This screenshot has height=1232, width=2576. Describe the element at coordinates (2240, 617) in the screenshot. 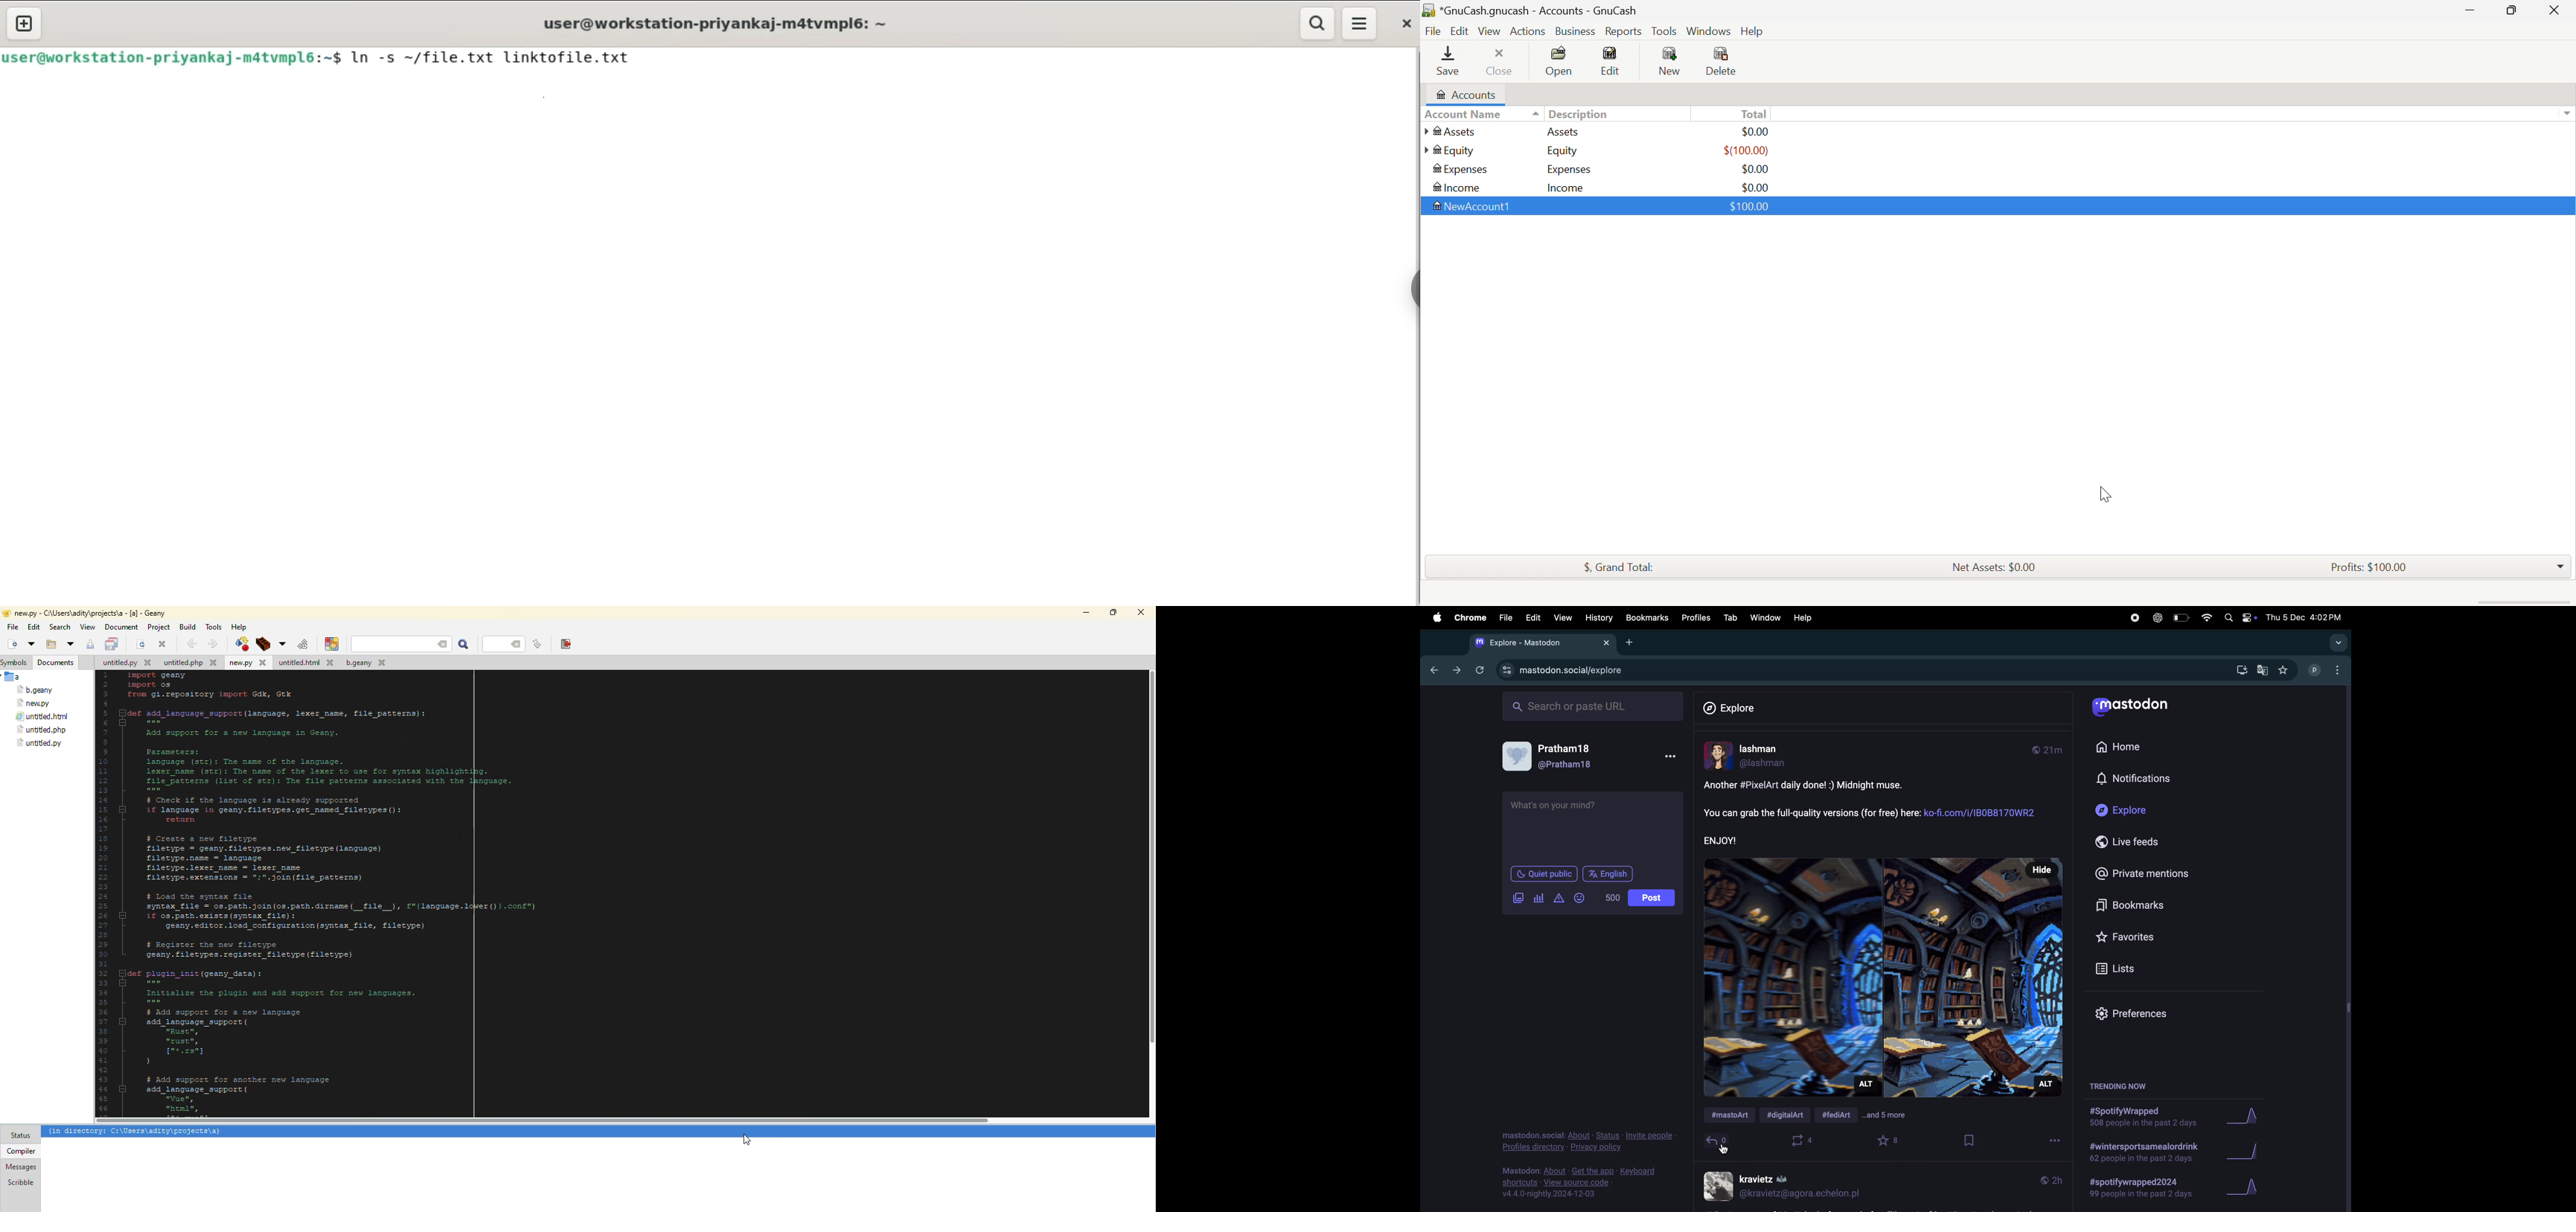

I see `apple widgets` at that location.